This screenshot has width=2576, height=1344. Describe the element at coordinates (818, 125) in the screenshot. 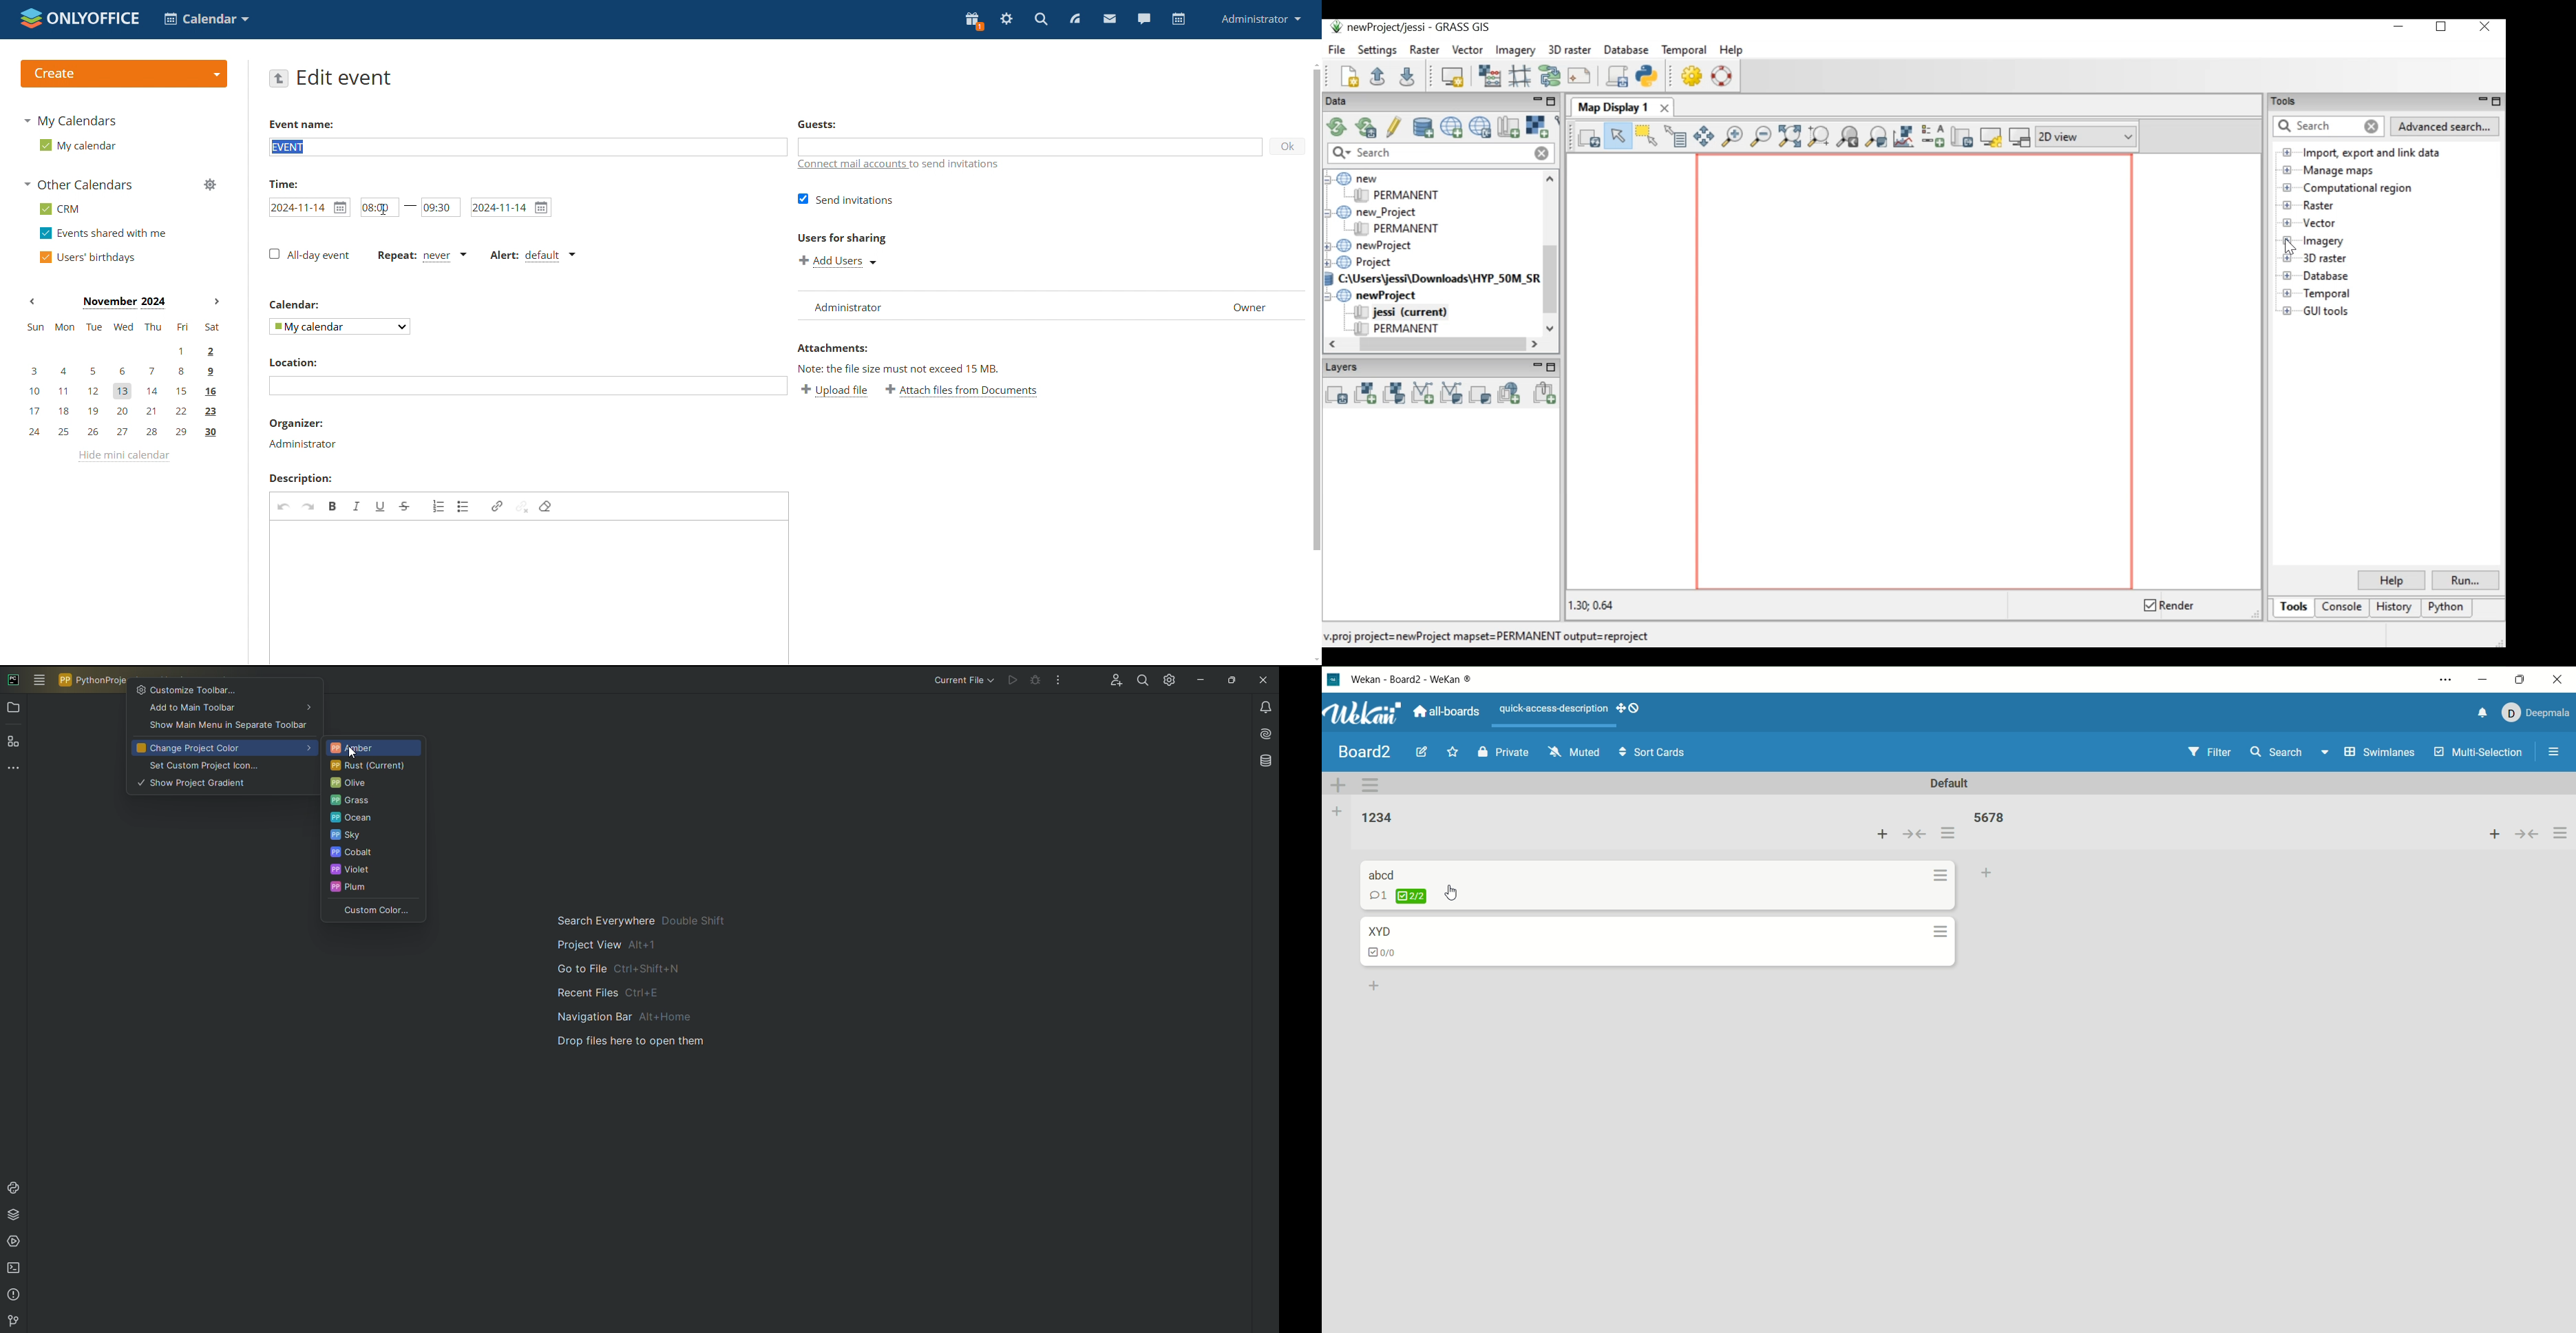

I see `guests` at that location.